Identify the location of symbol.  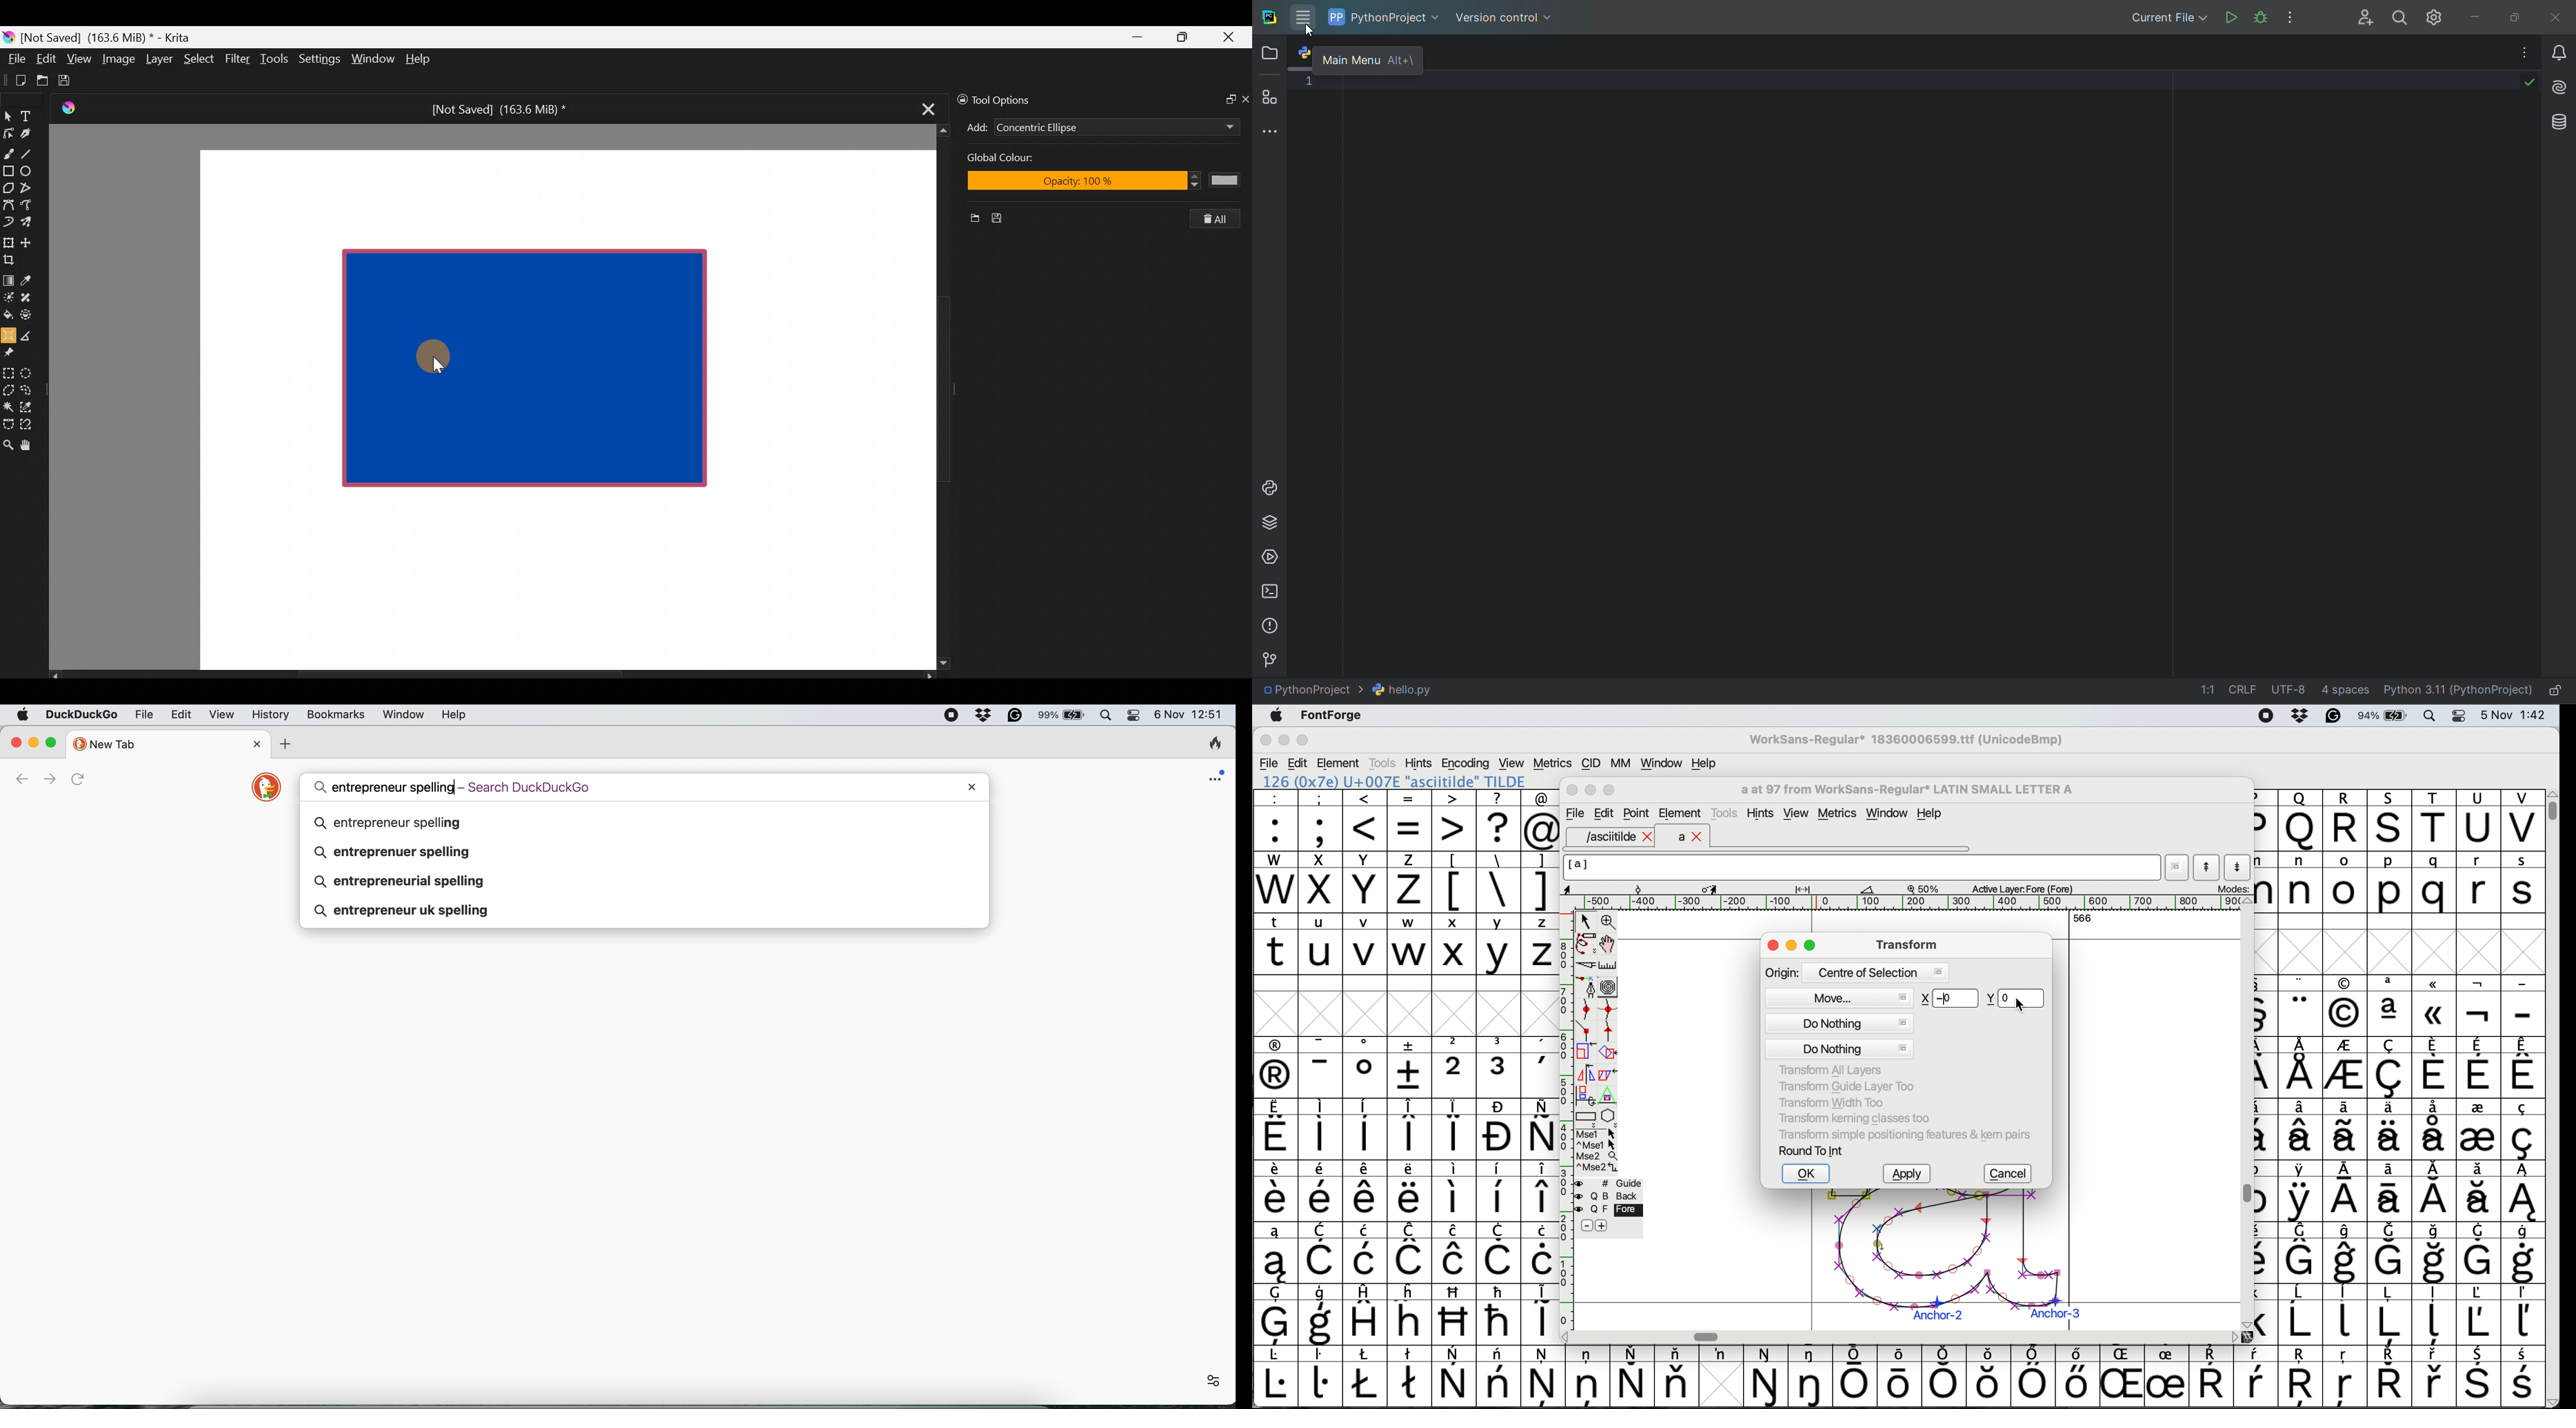
(1767, 1377).